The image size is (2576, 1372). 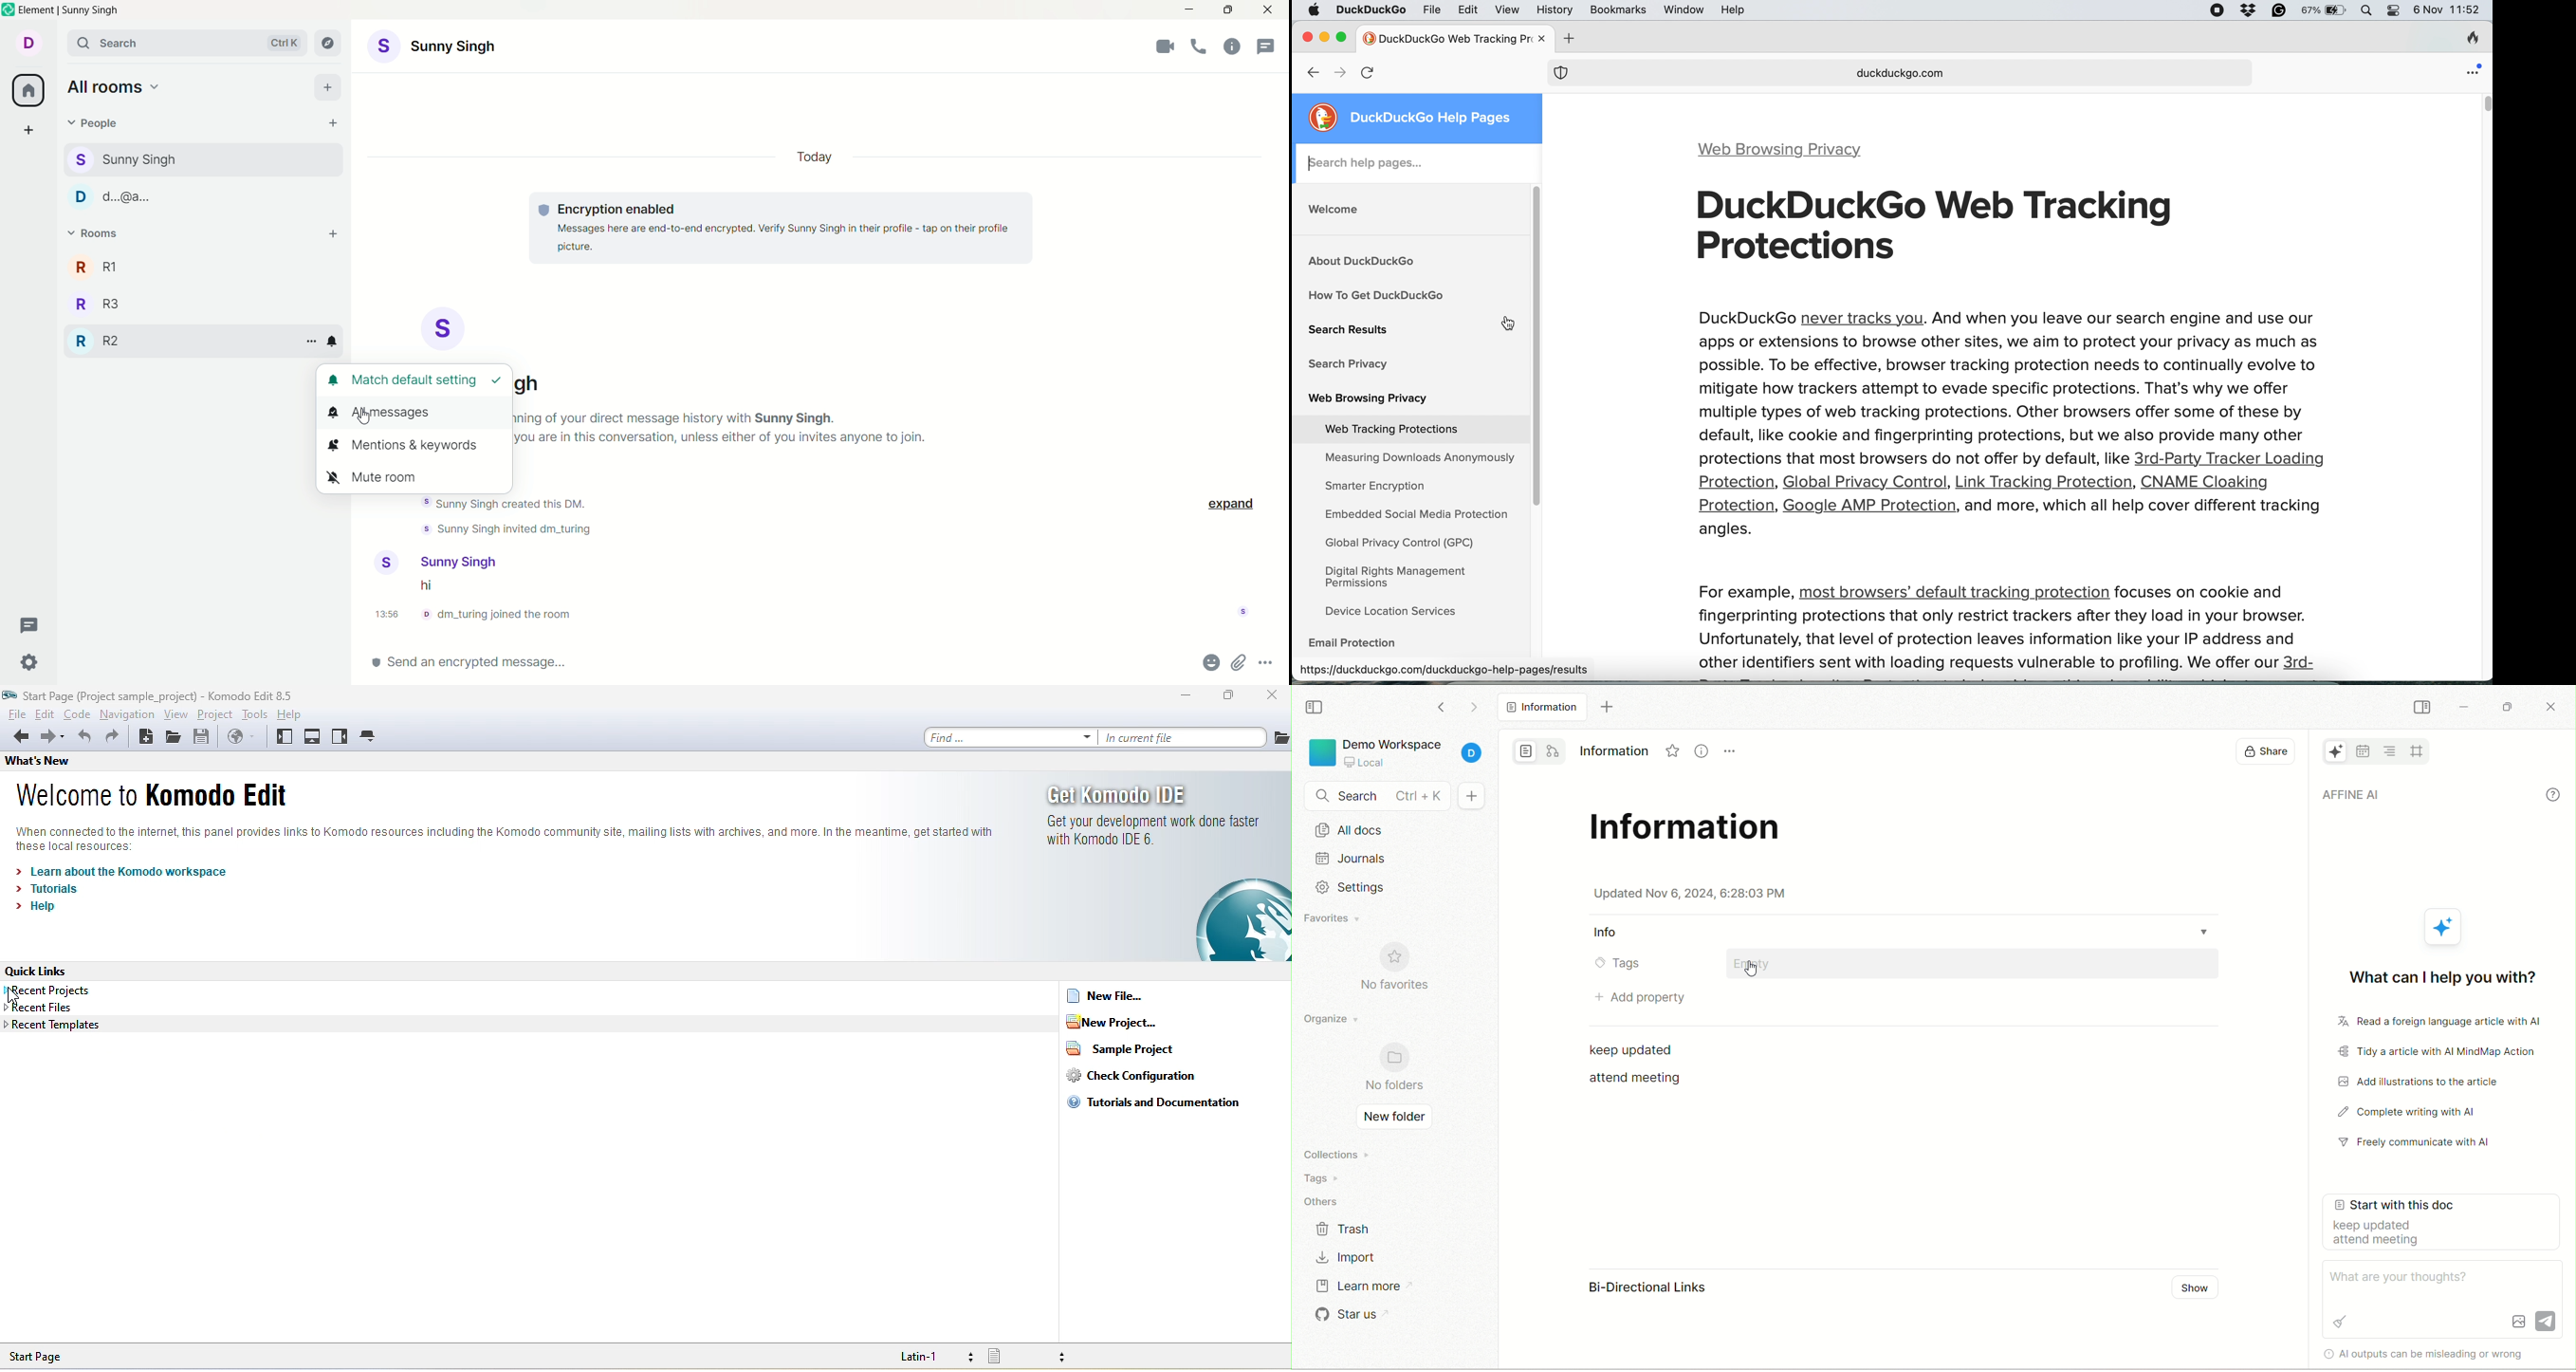 What do you see at coordinates (29, 659) in the screenshot?
I see `settings` at bounding box center [29, 659].